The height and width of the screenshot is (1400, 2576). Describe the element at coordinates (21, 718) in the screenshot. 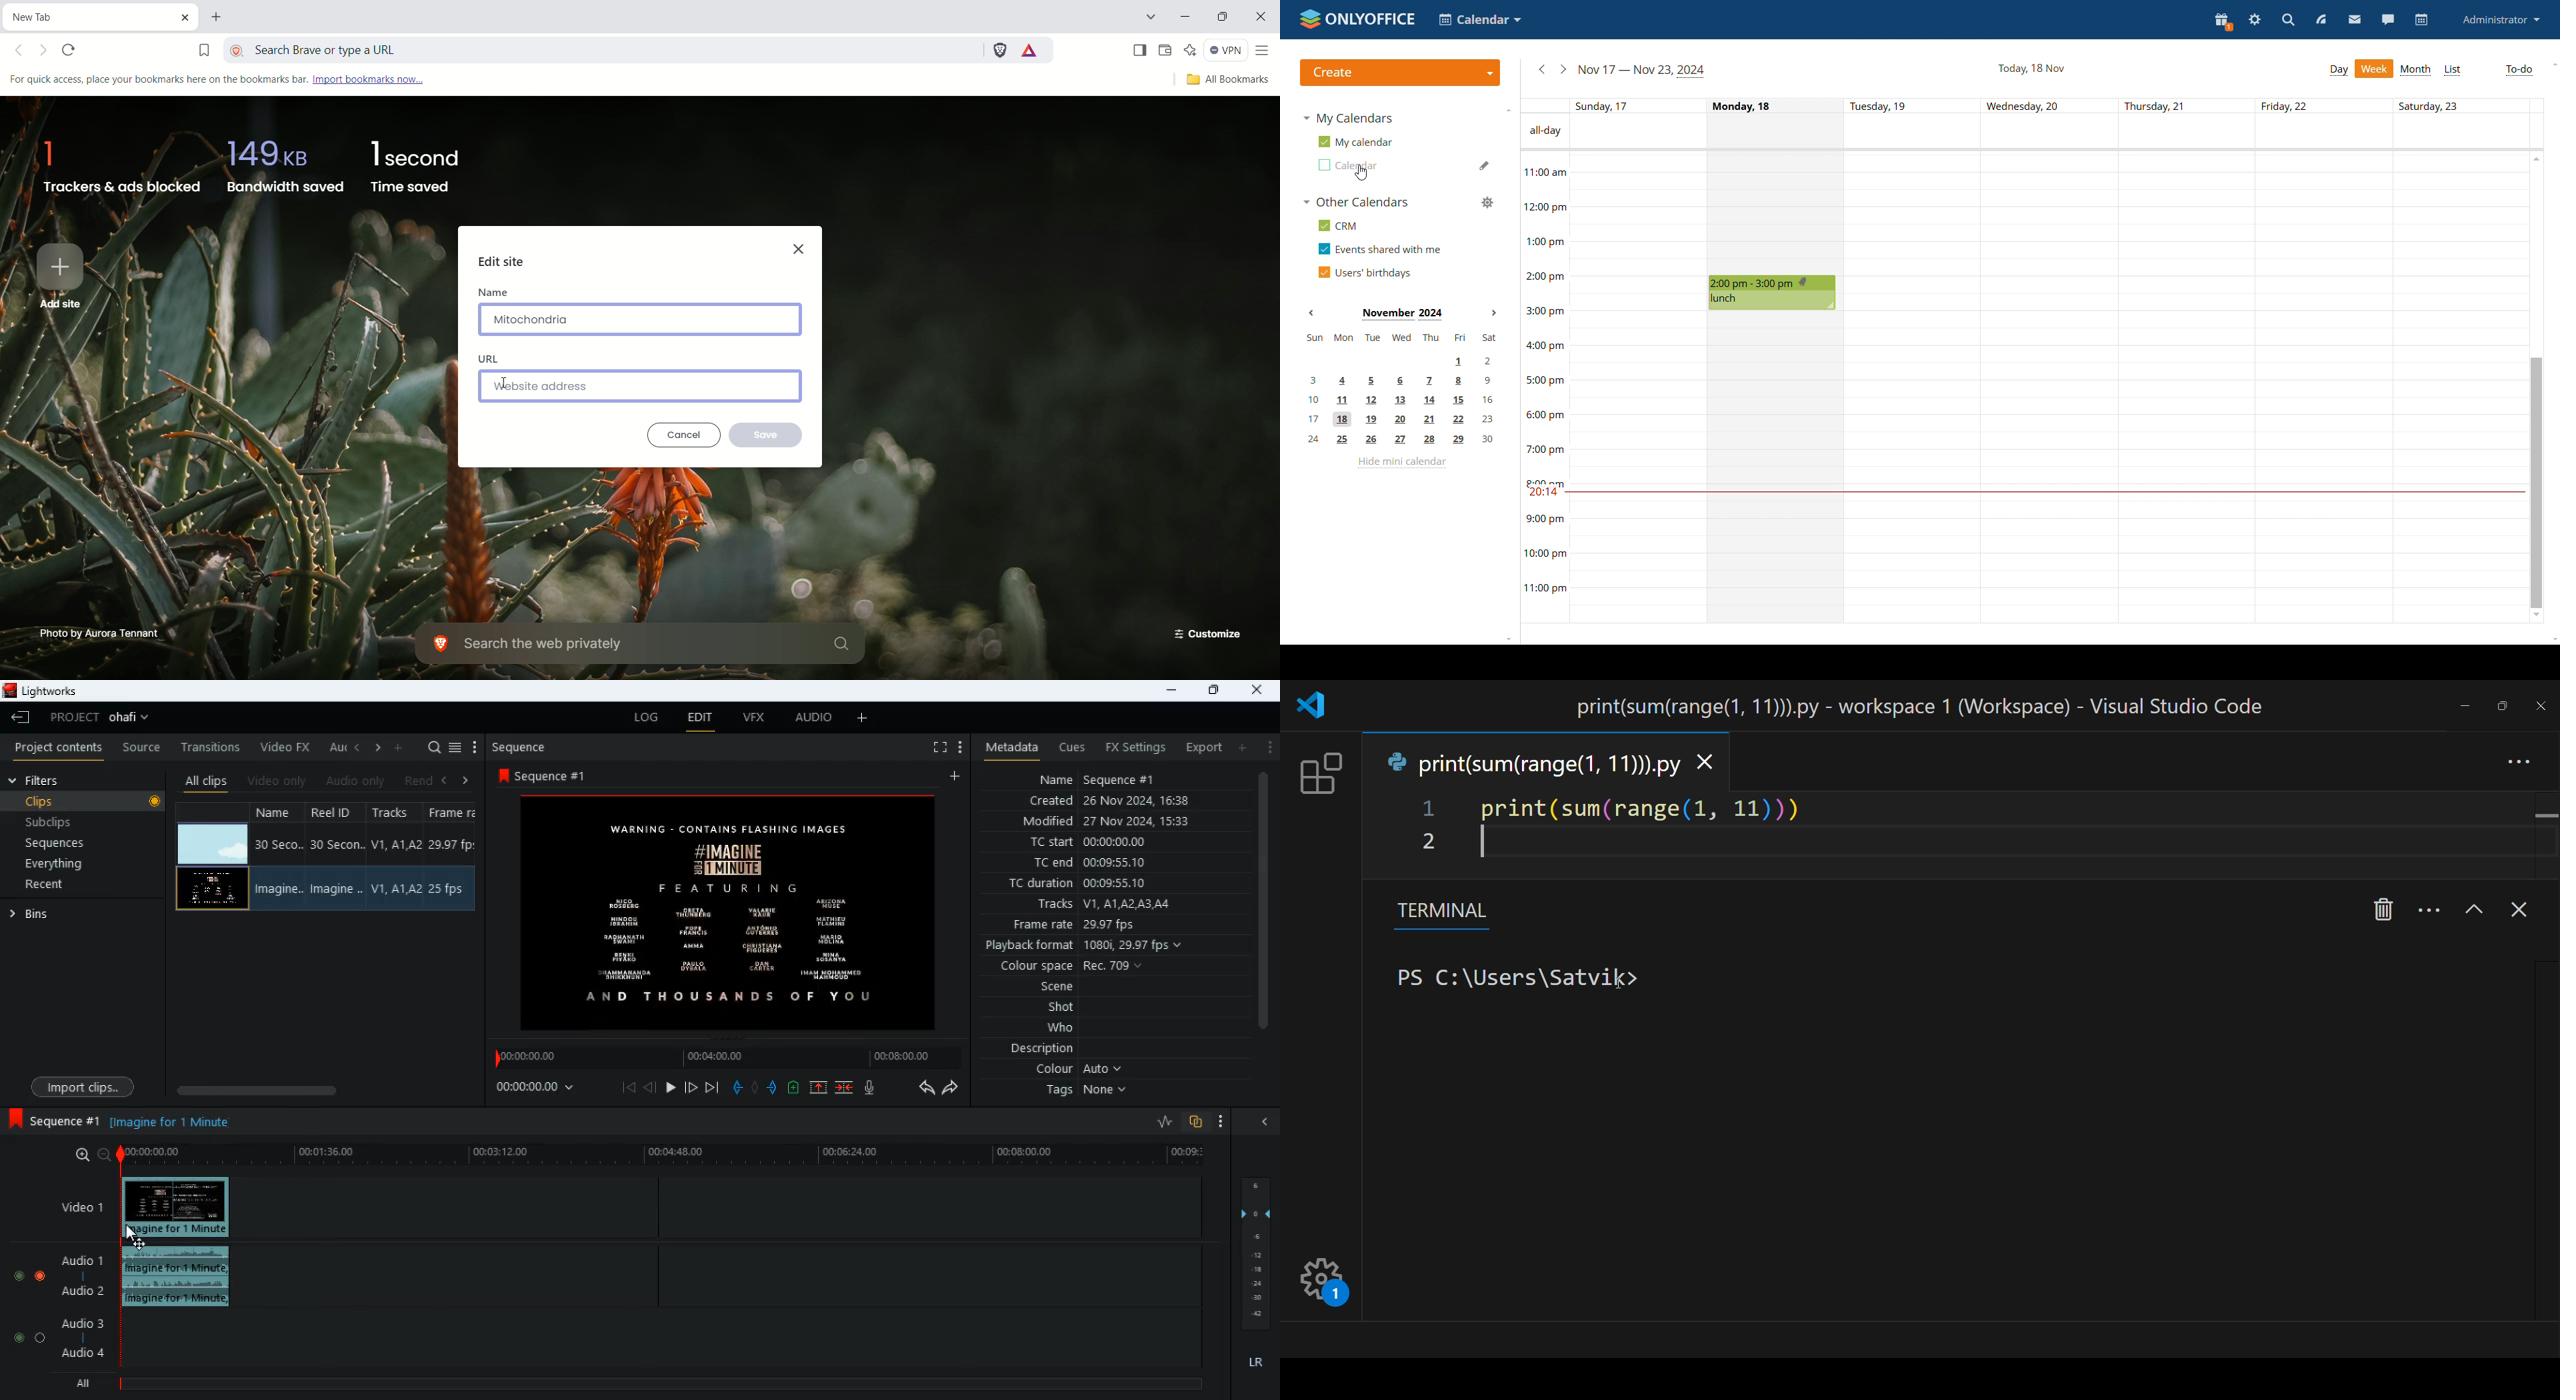

I see `back` at that location.